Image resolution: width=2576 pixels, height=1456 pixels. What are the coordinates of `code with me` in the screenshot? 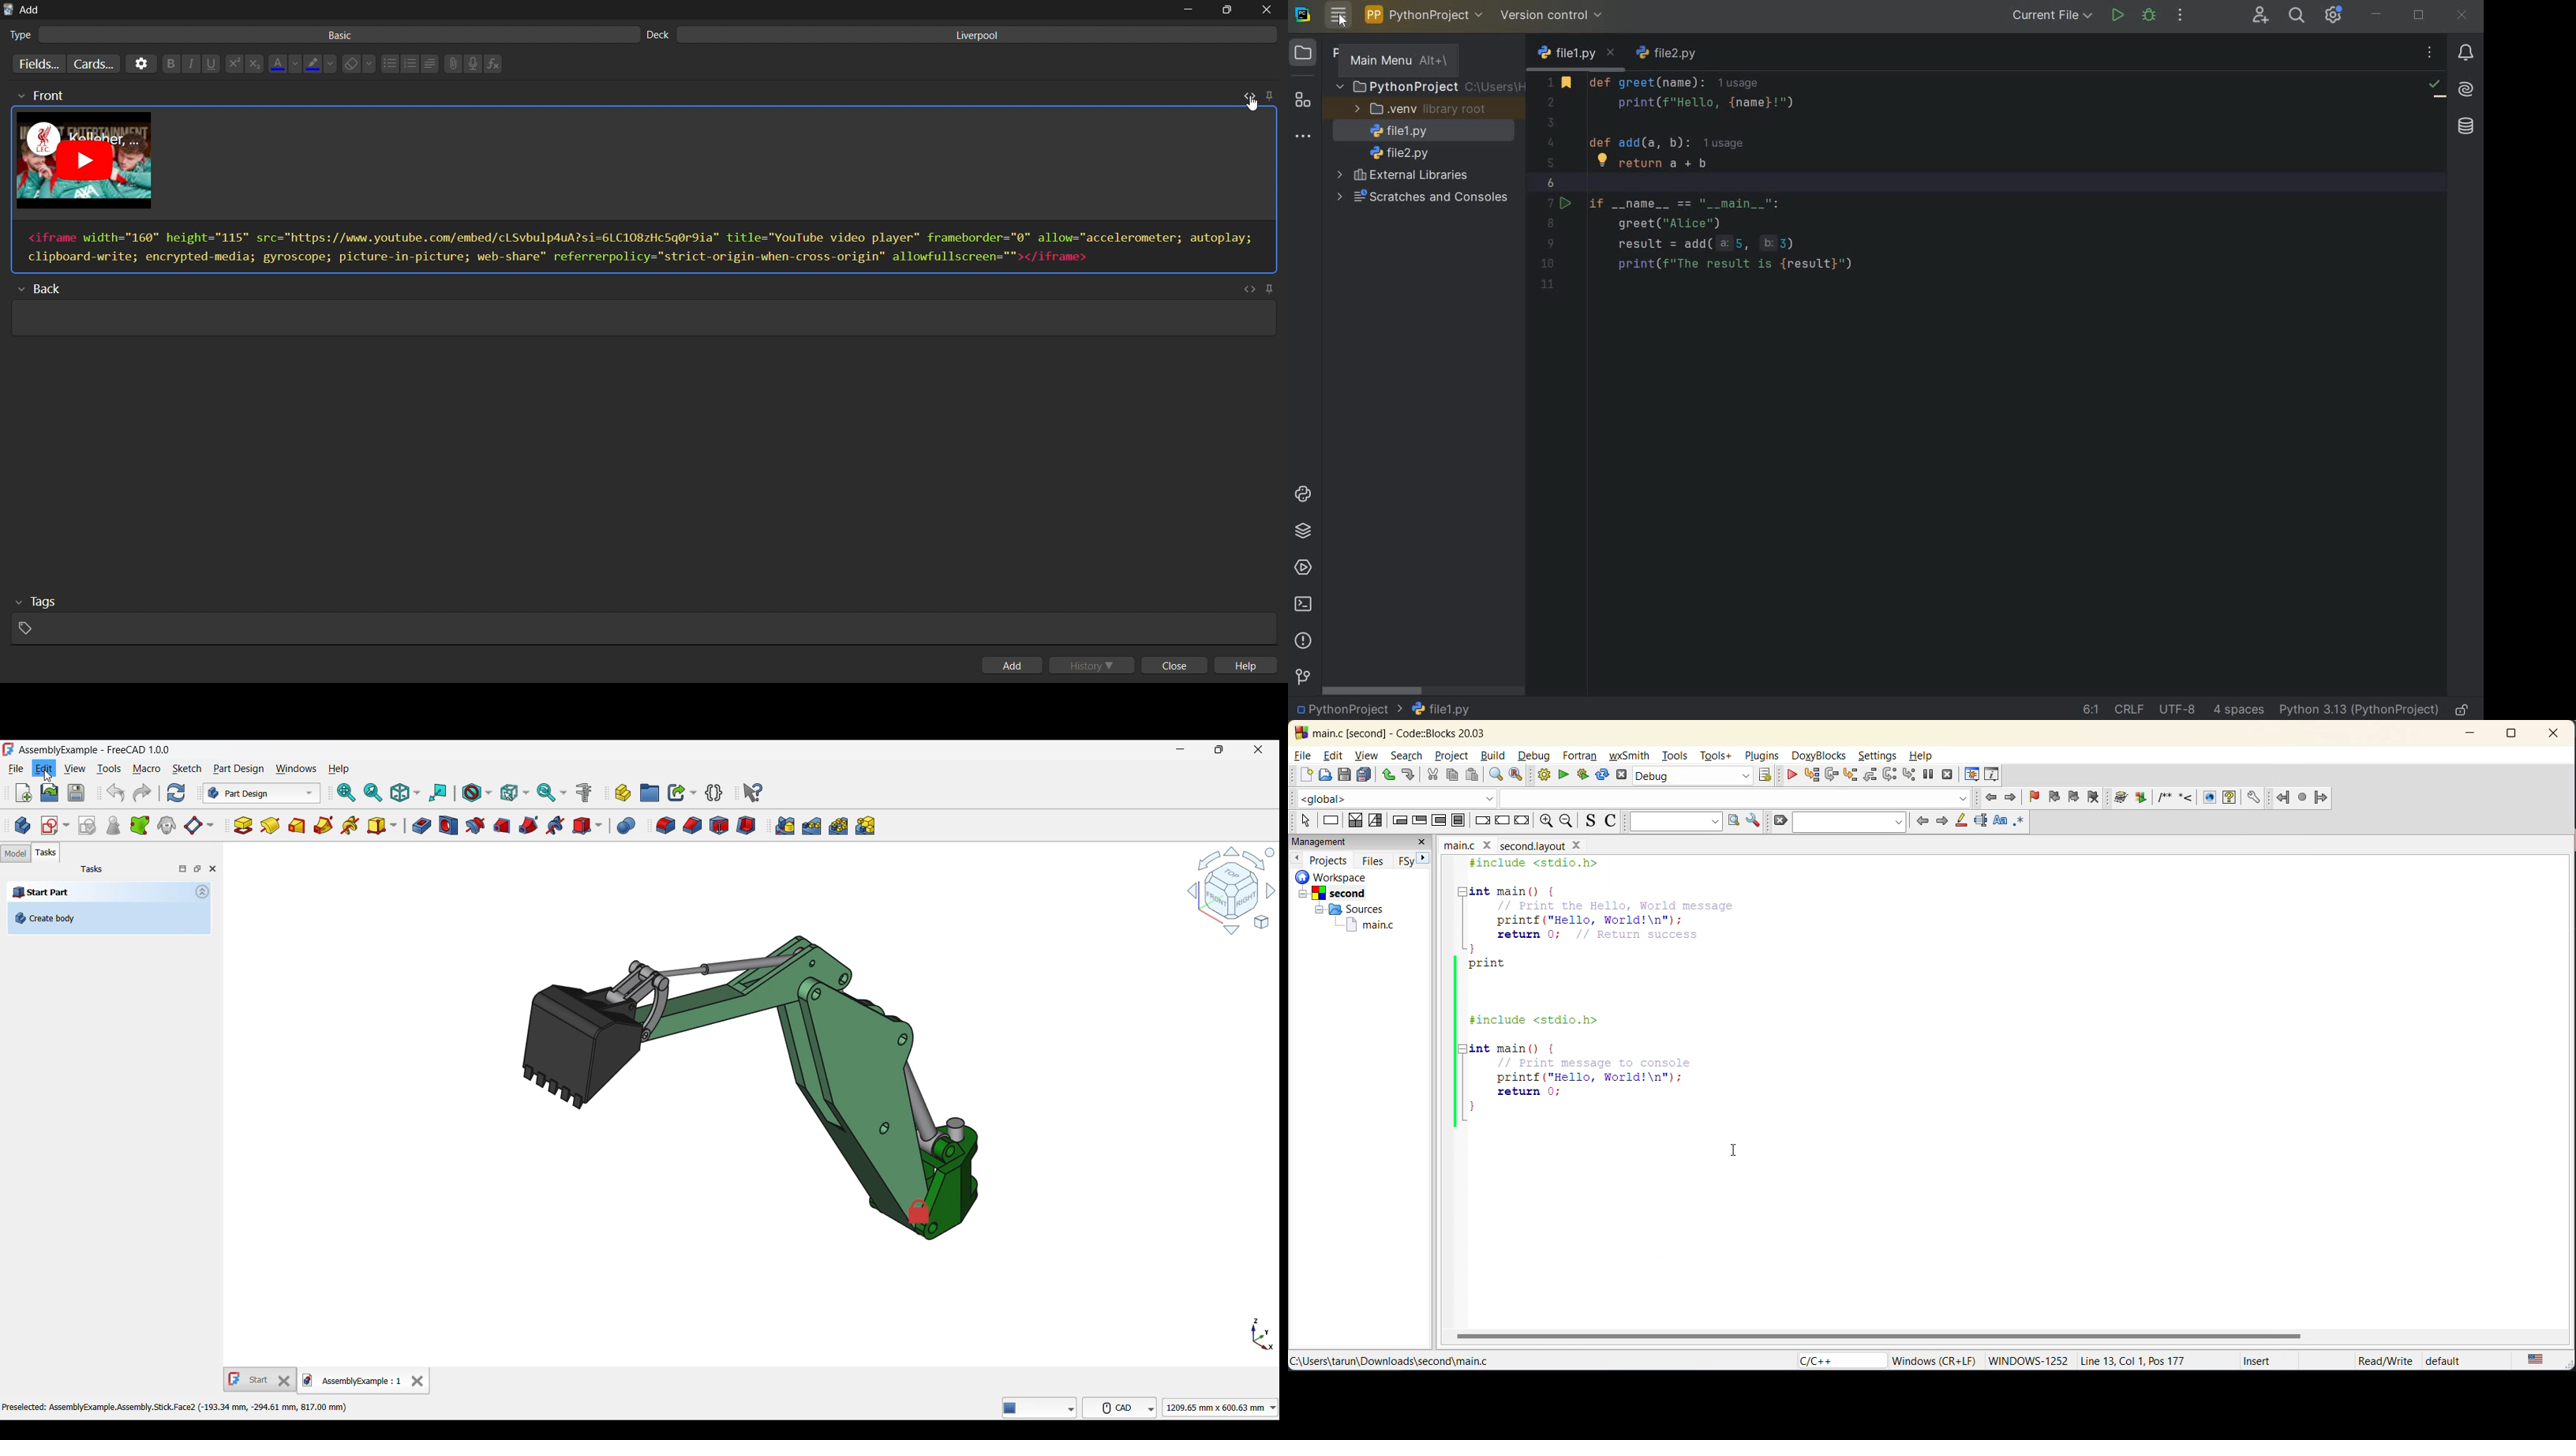 It's located at (2260, 17).